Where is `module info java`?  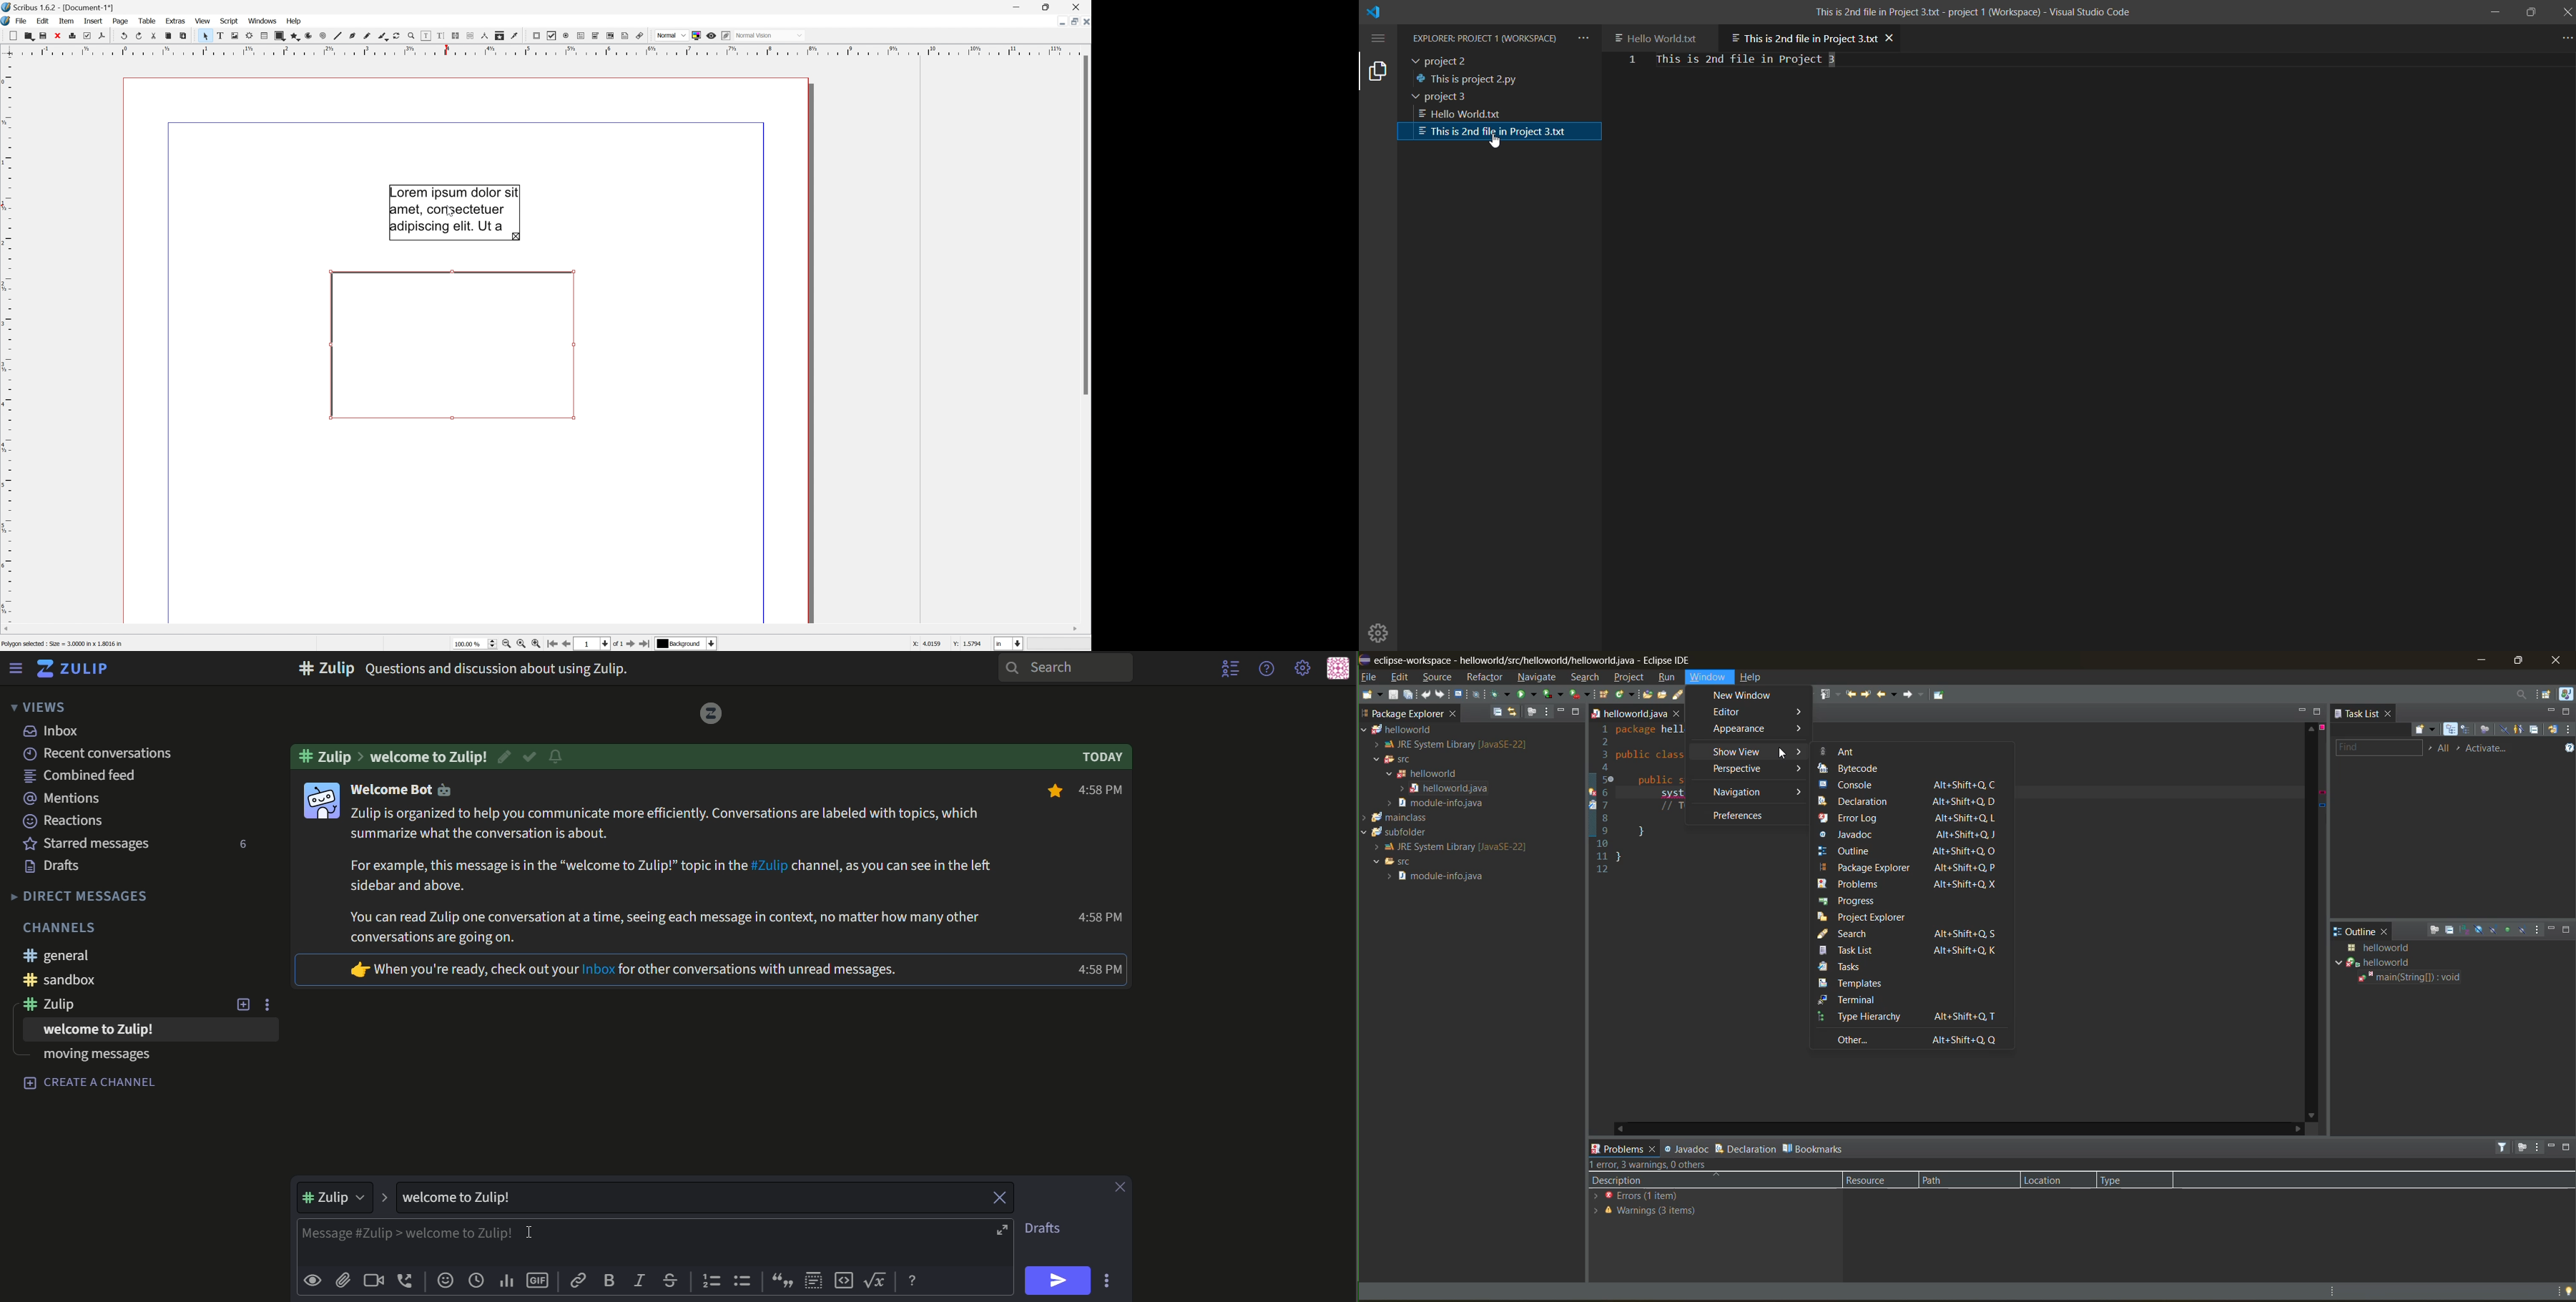
module info java is located at coordinates (1447, 878).